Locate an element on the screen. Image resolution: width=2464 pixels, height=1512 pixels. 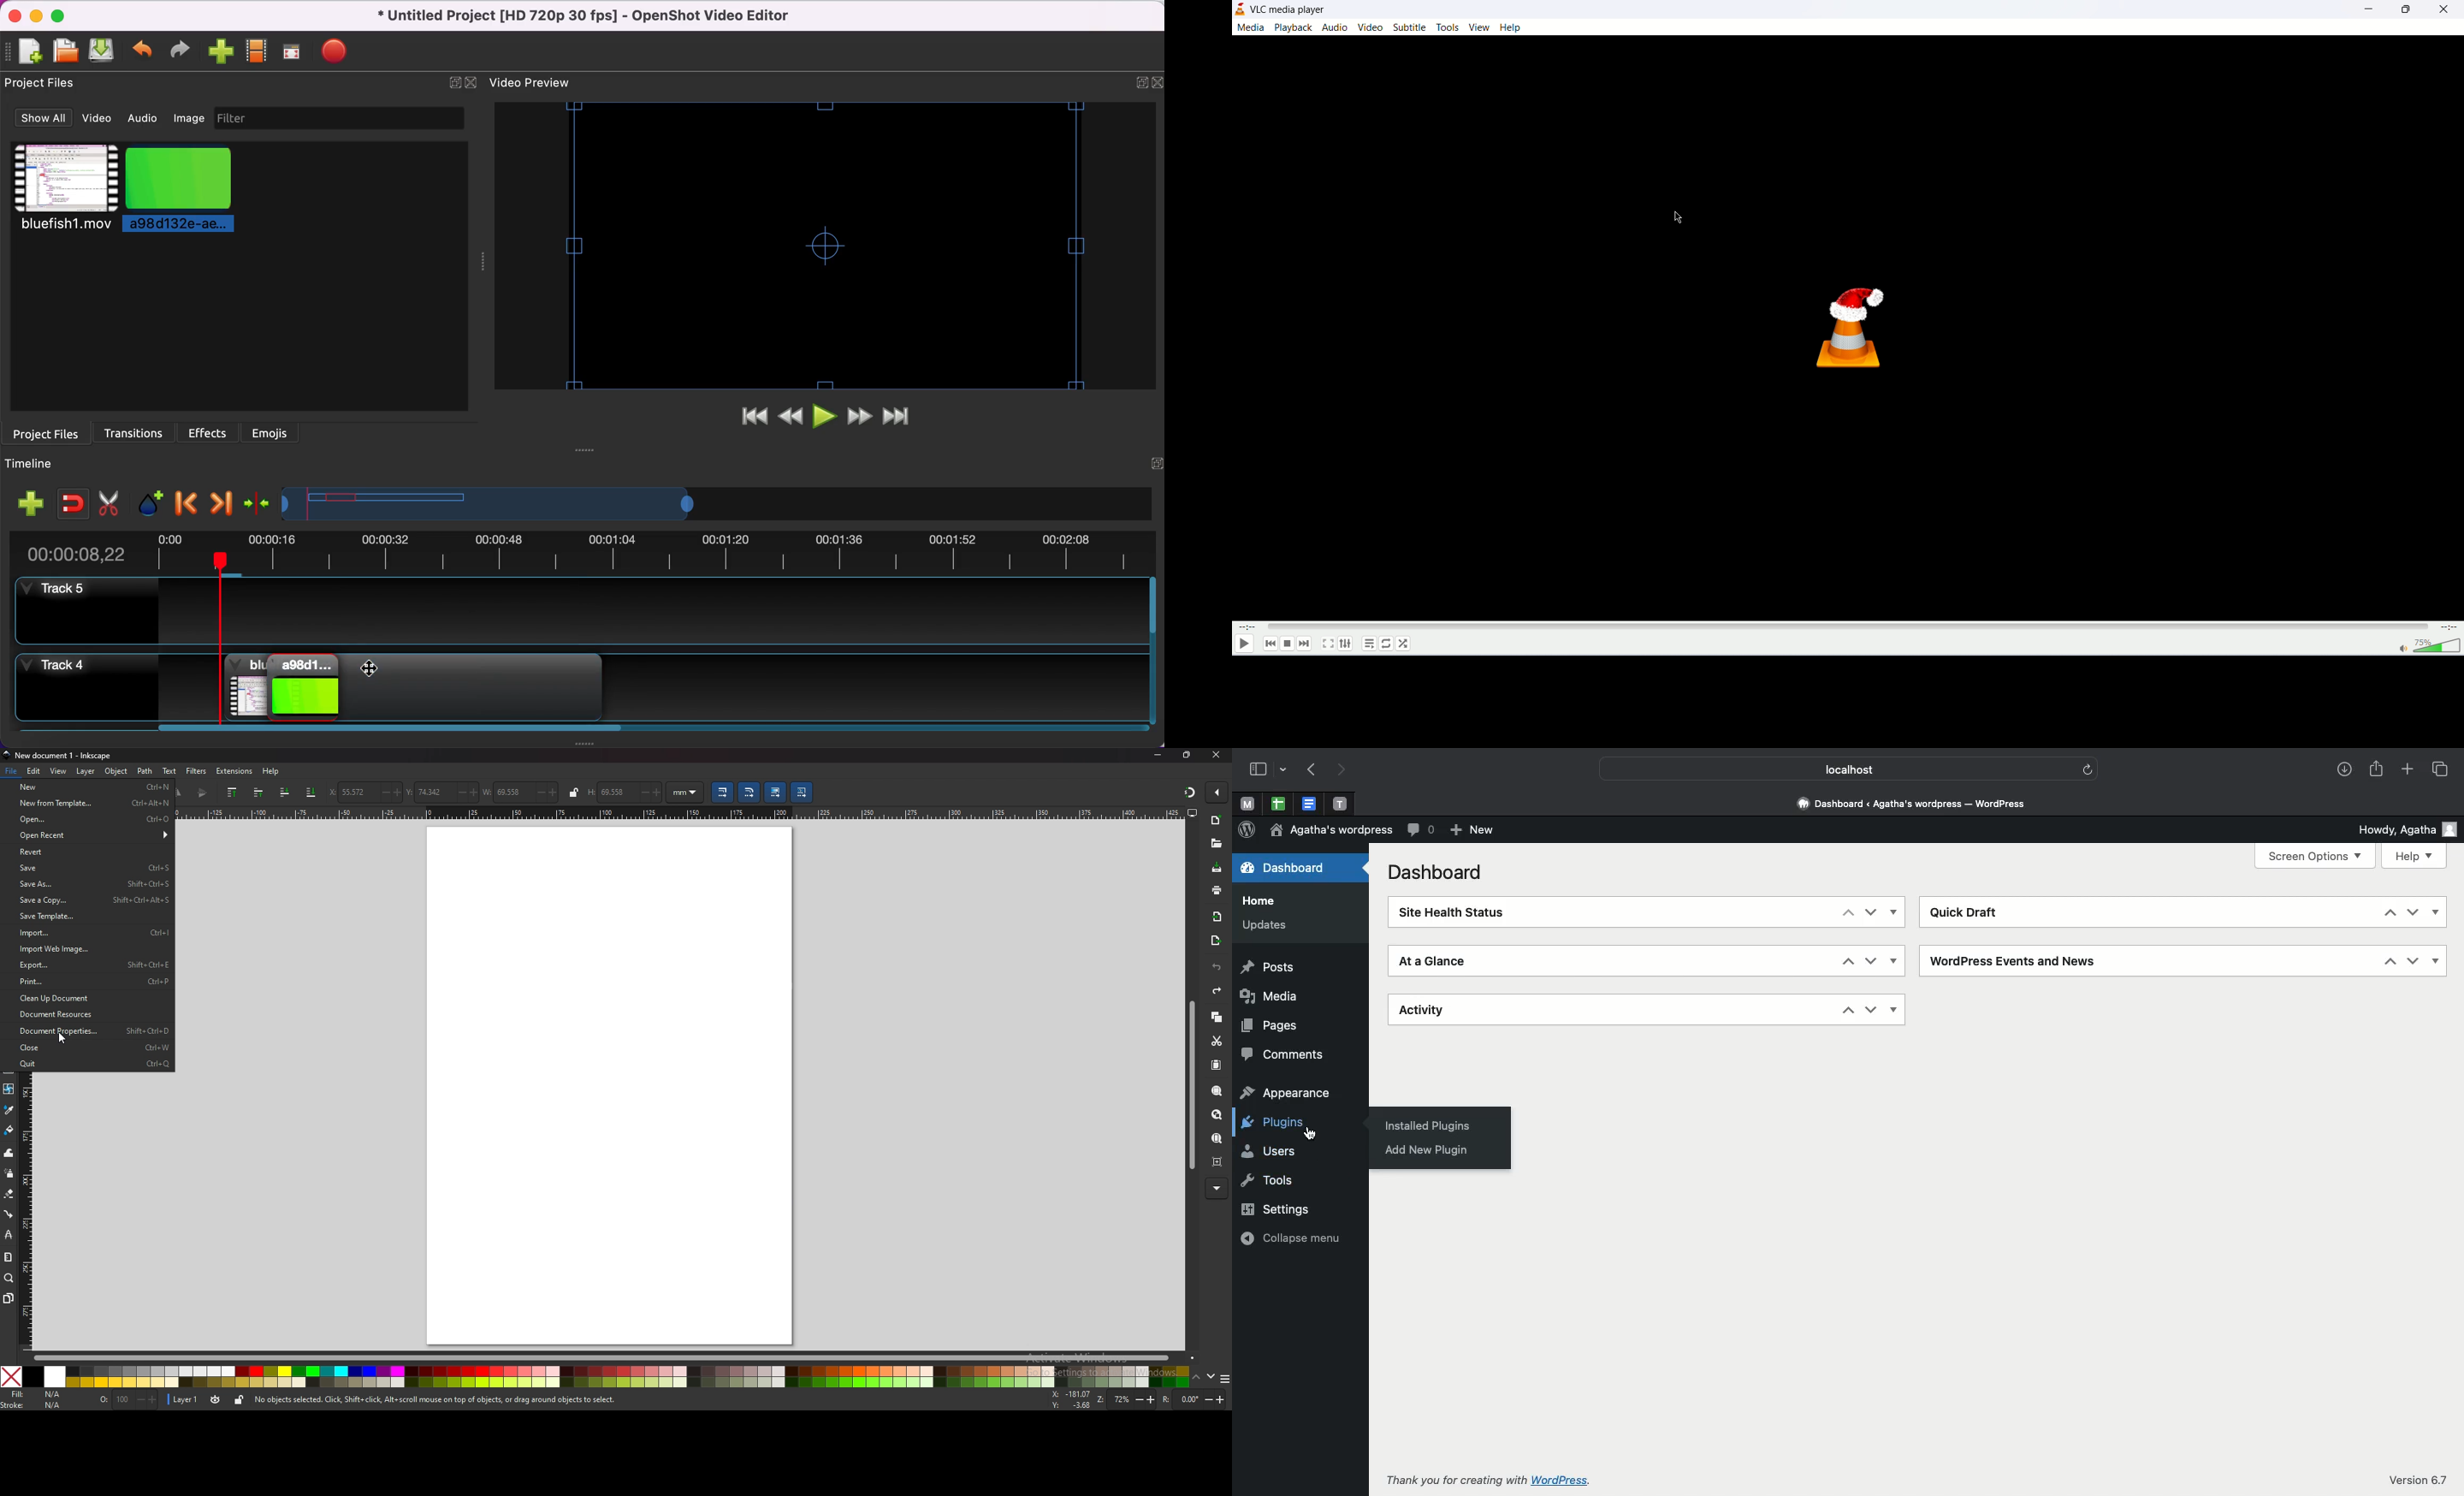
stop is located at coordinates (1287, 644).